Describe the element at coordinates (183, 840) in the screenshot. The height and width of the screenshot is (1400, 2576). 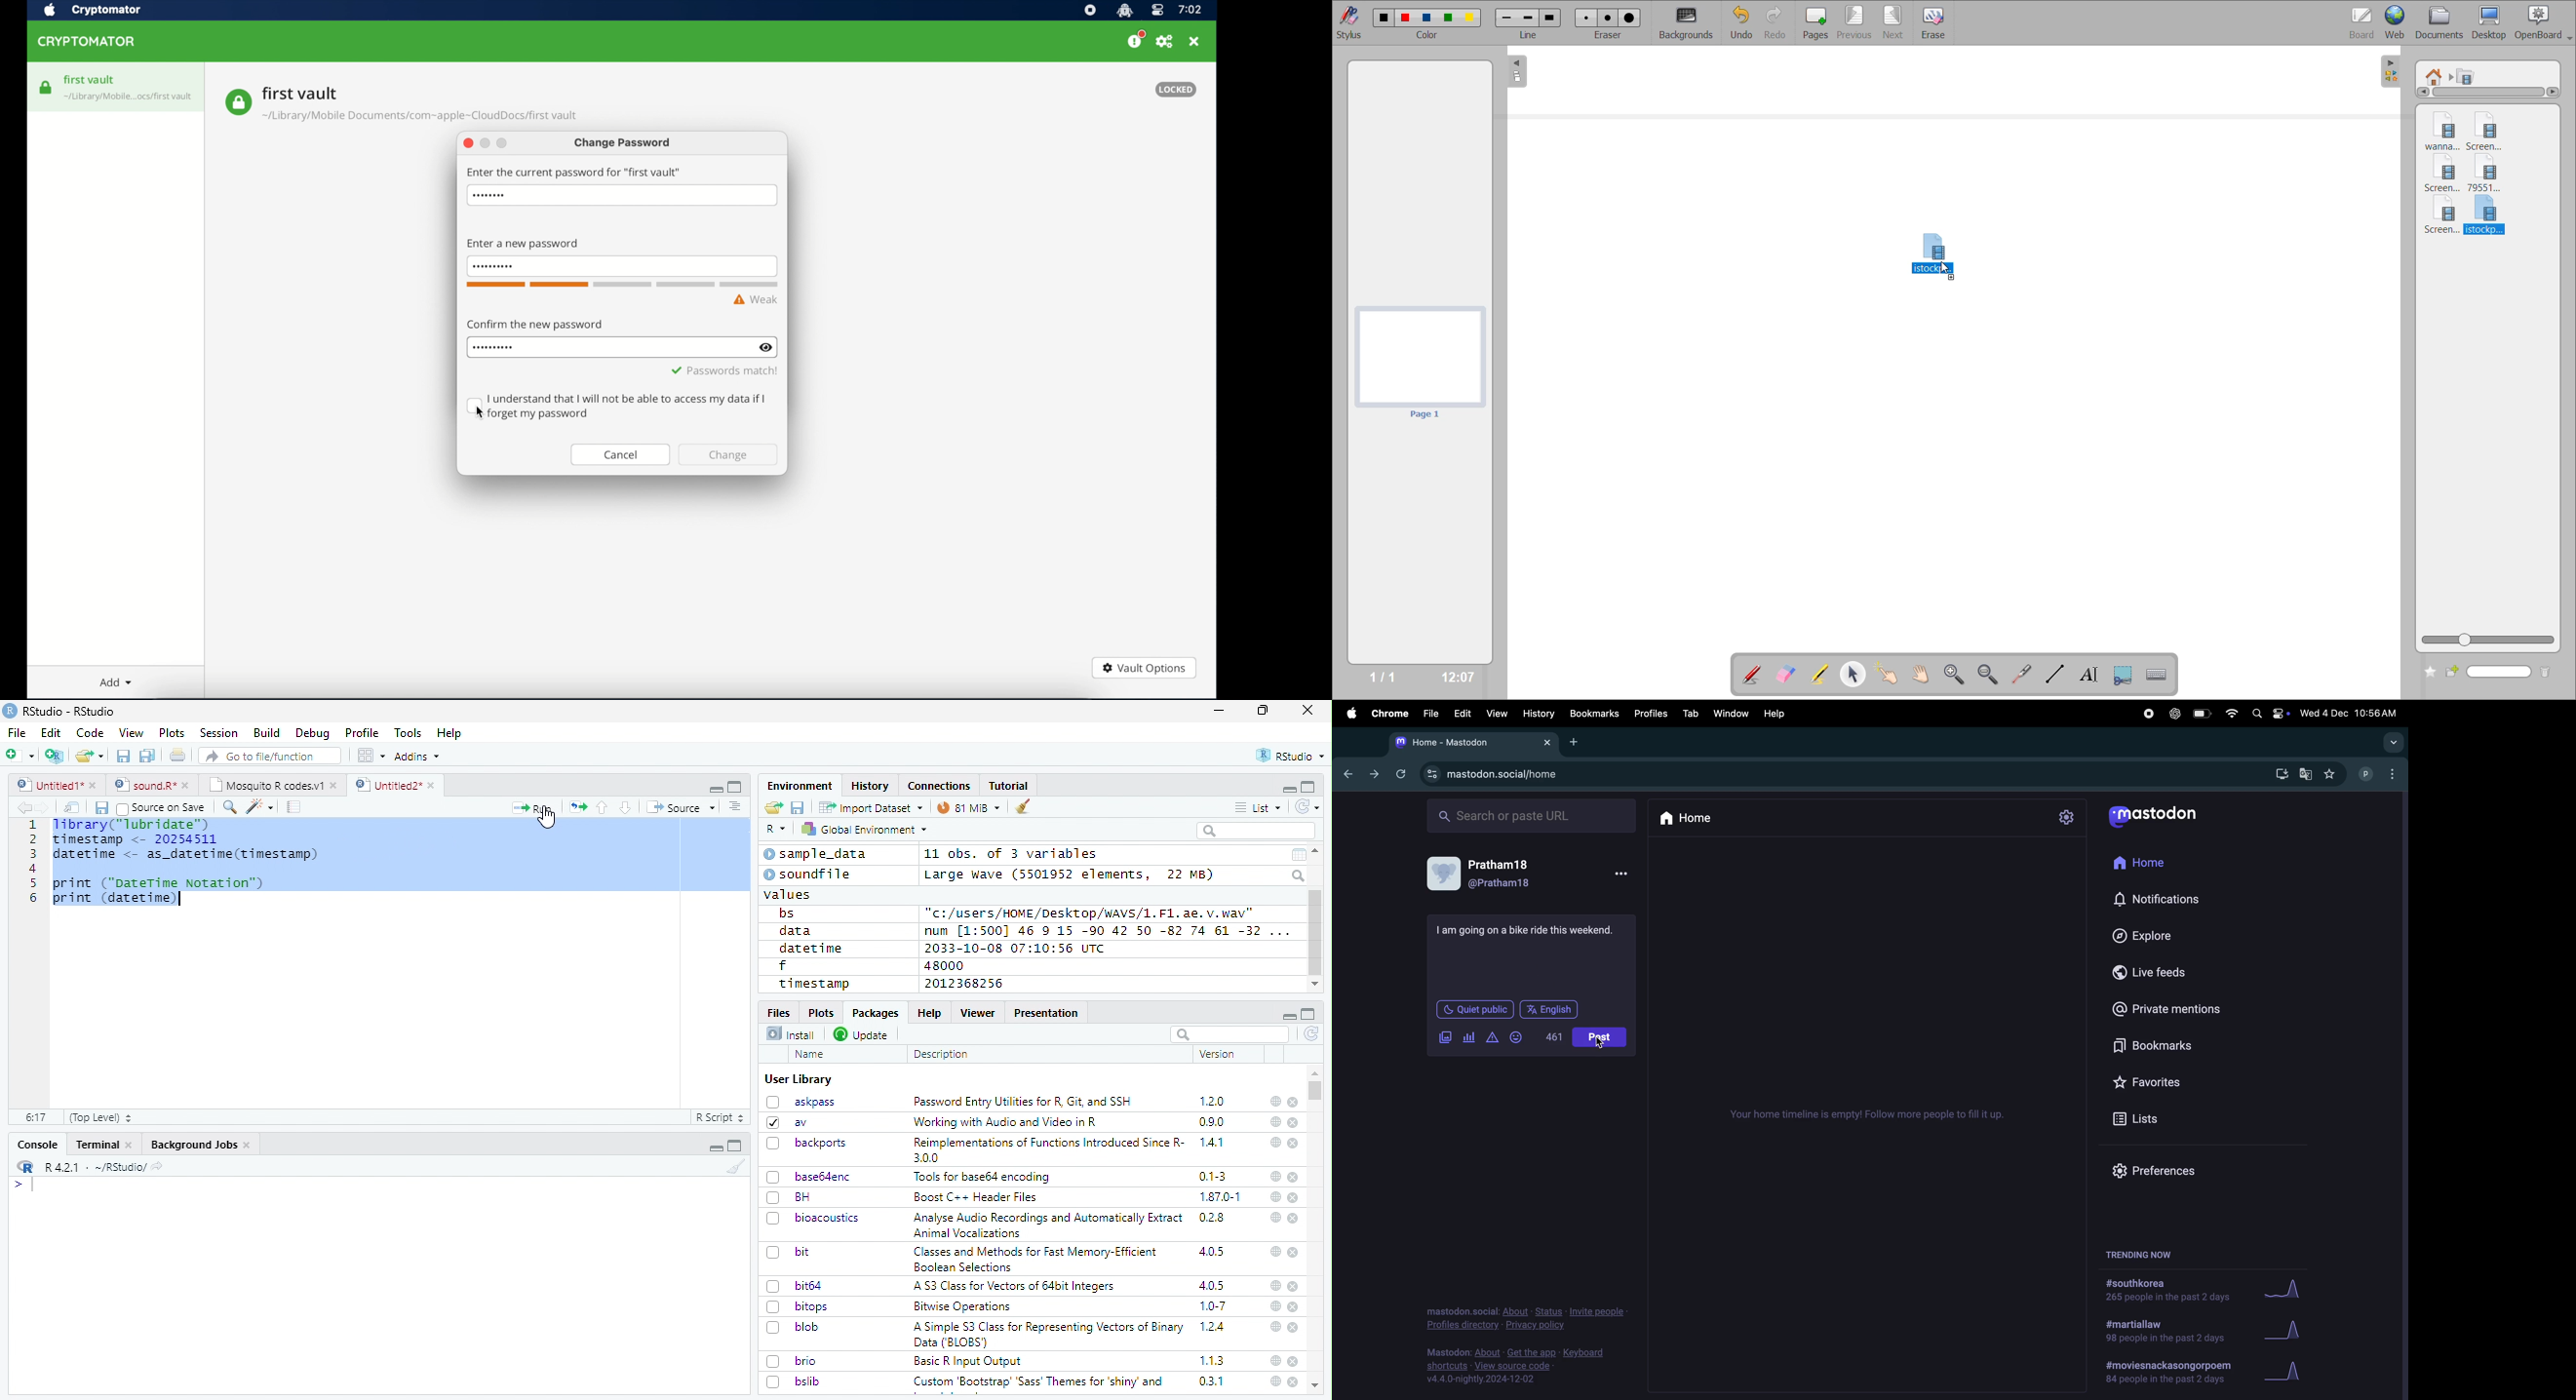
I see `library ("lubridate") Timestamp <- 2012368256]datetime <- as_datetime(timestamp)` at that location.